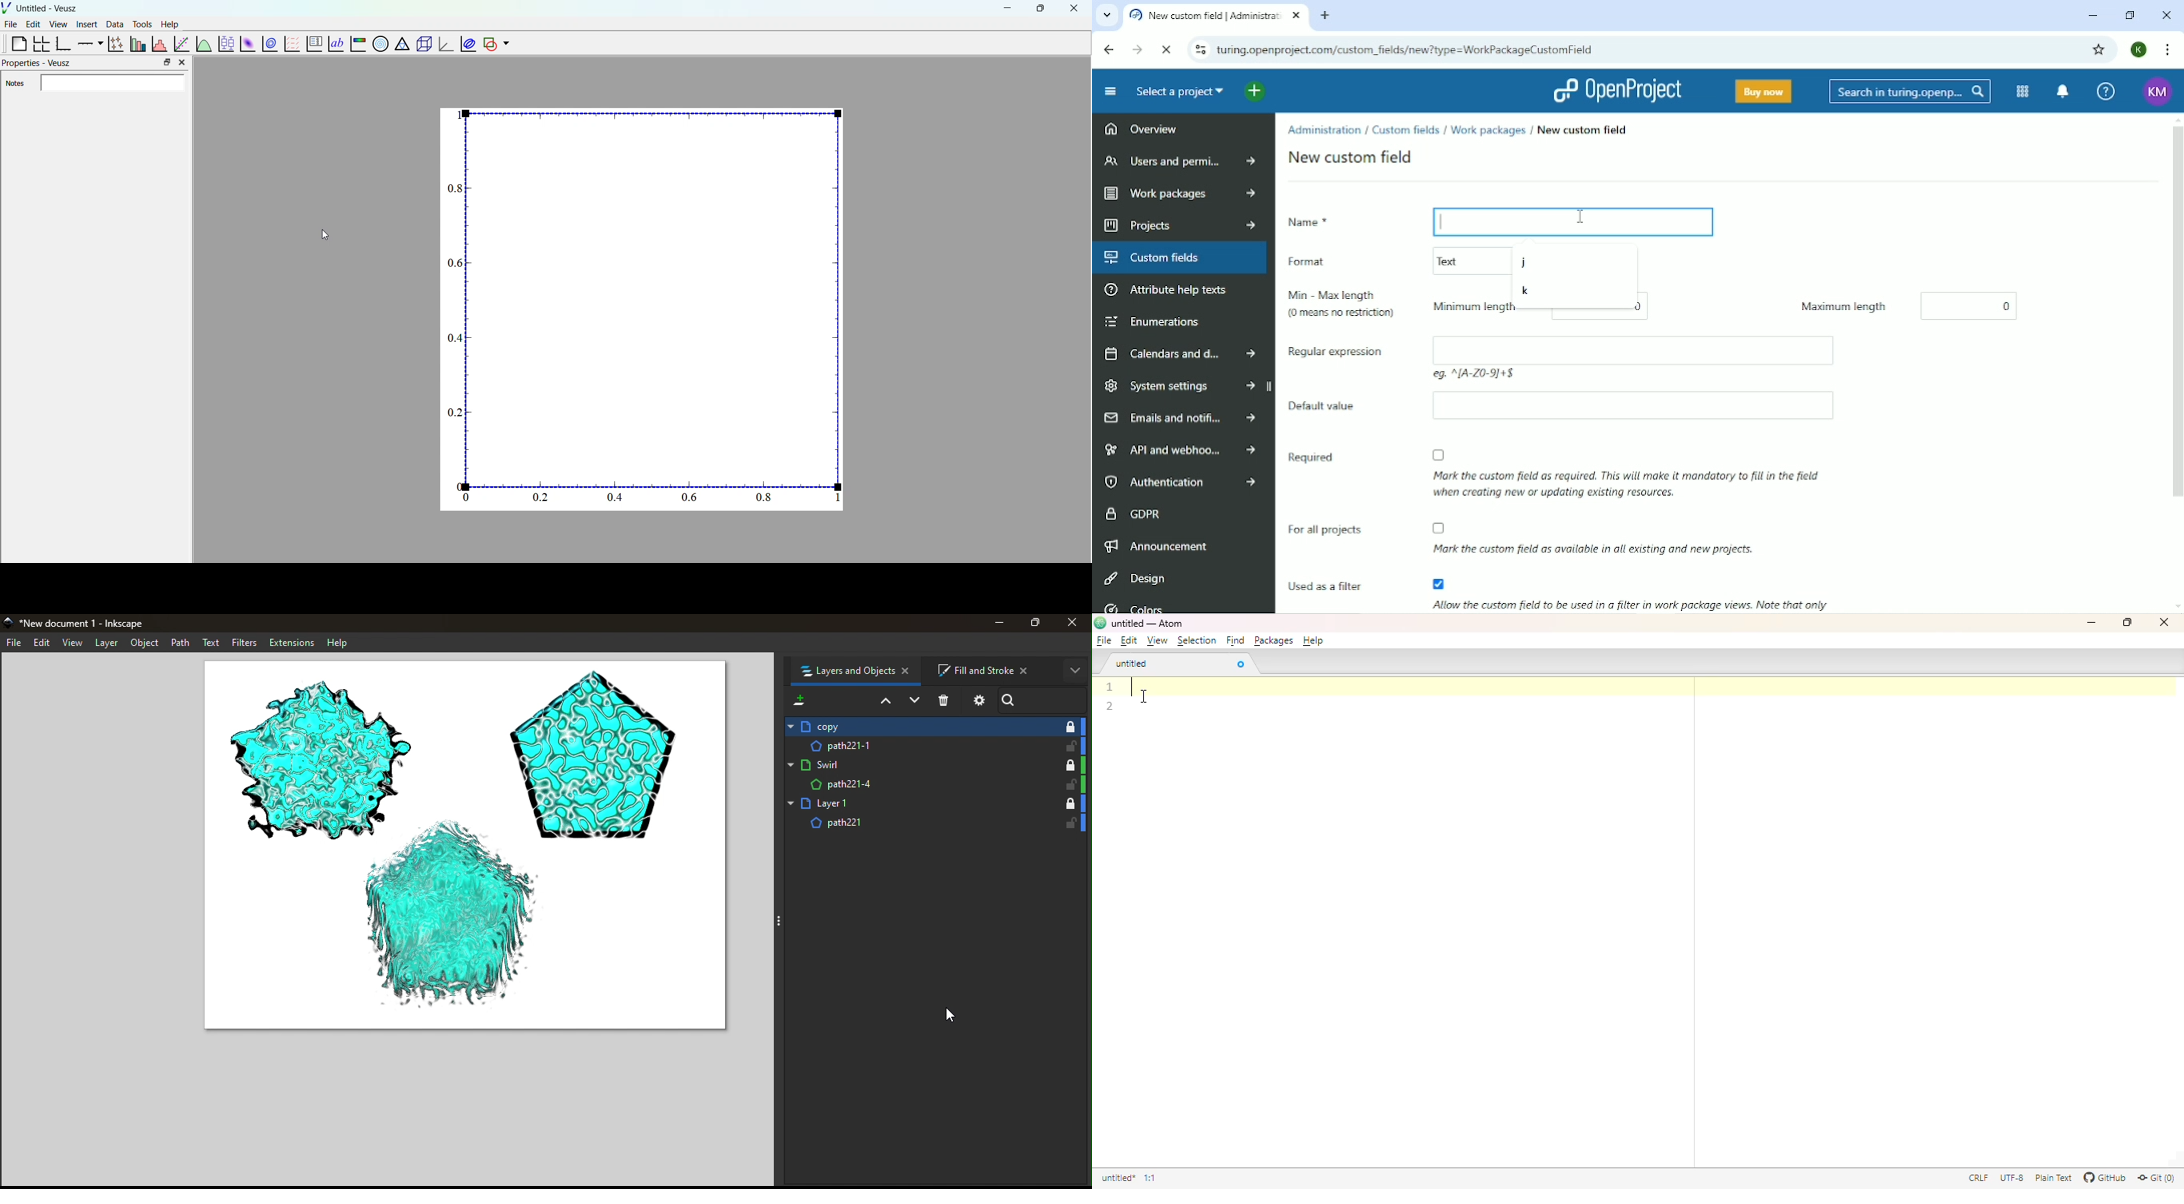 Image resolution: width=2184 pixels, height=1204 pixels. Describe the element at coordinates (883, 702) in the screenshot. I see `Raise selection one step` at that location.